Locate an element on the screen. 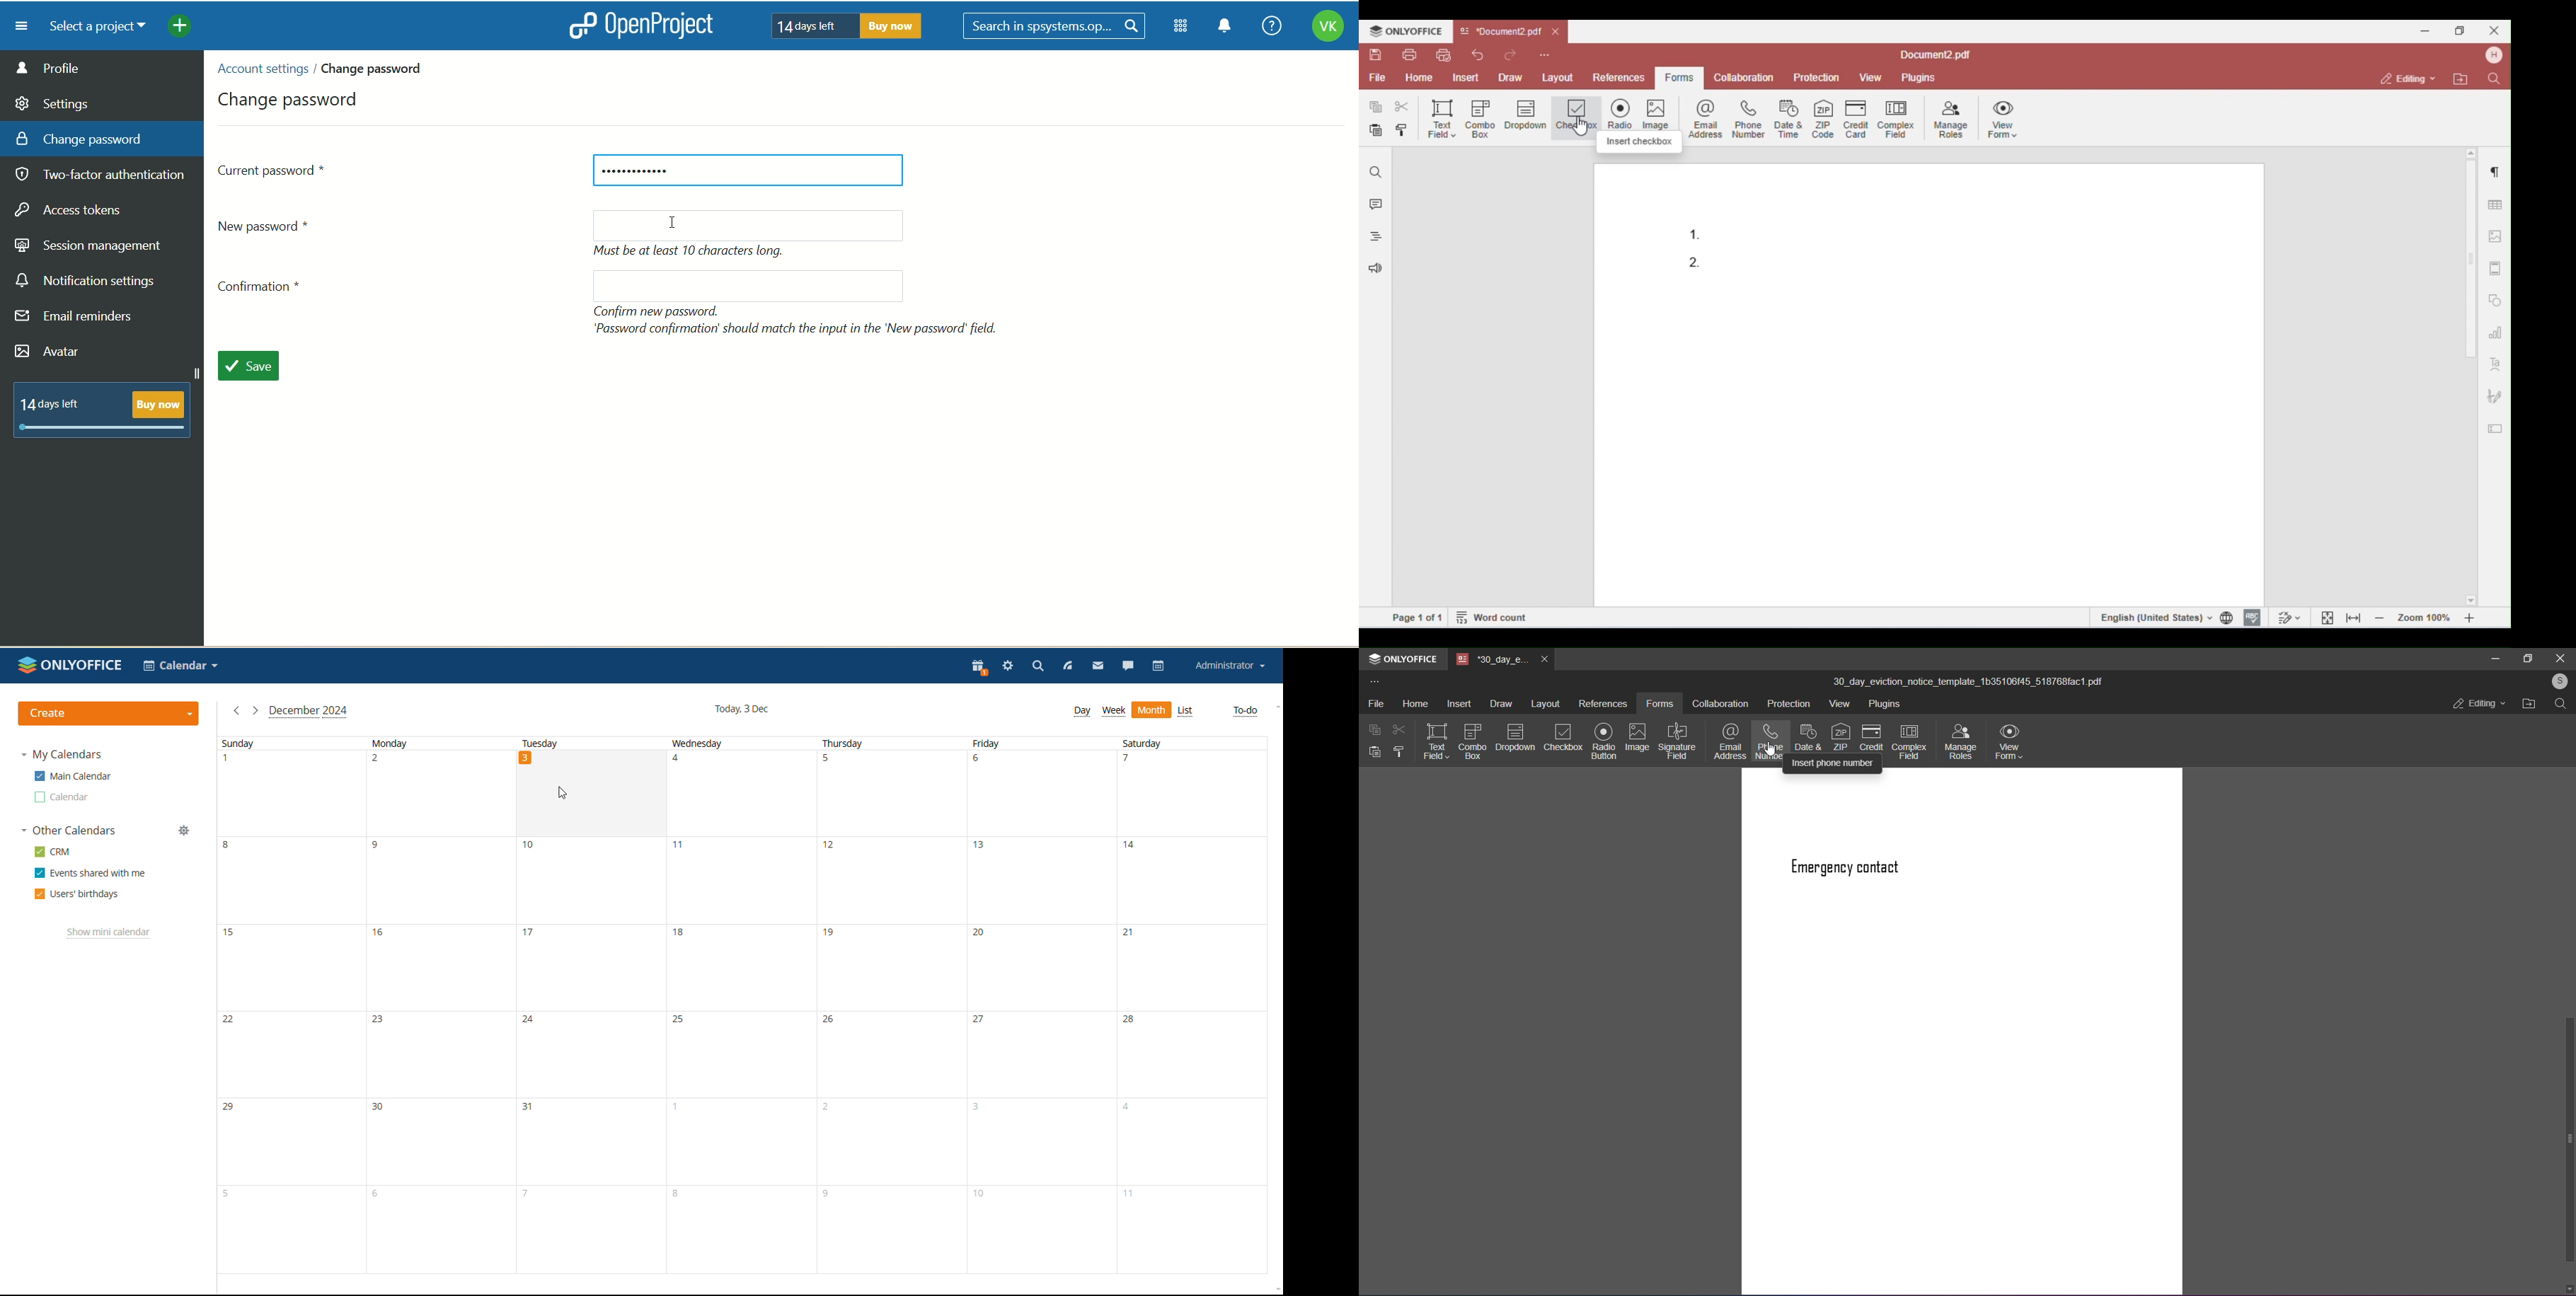 This screenshot has width=2576, height=1316. previous month is located at coordinates (237, 711).